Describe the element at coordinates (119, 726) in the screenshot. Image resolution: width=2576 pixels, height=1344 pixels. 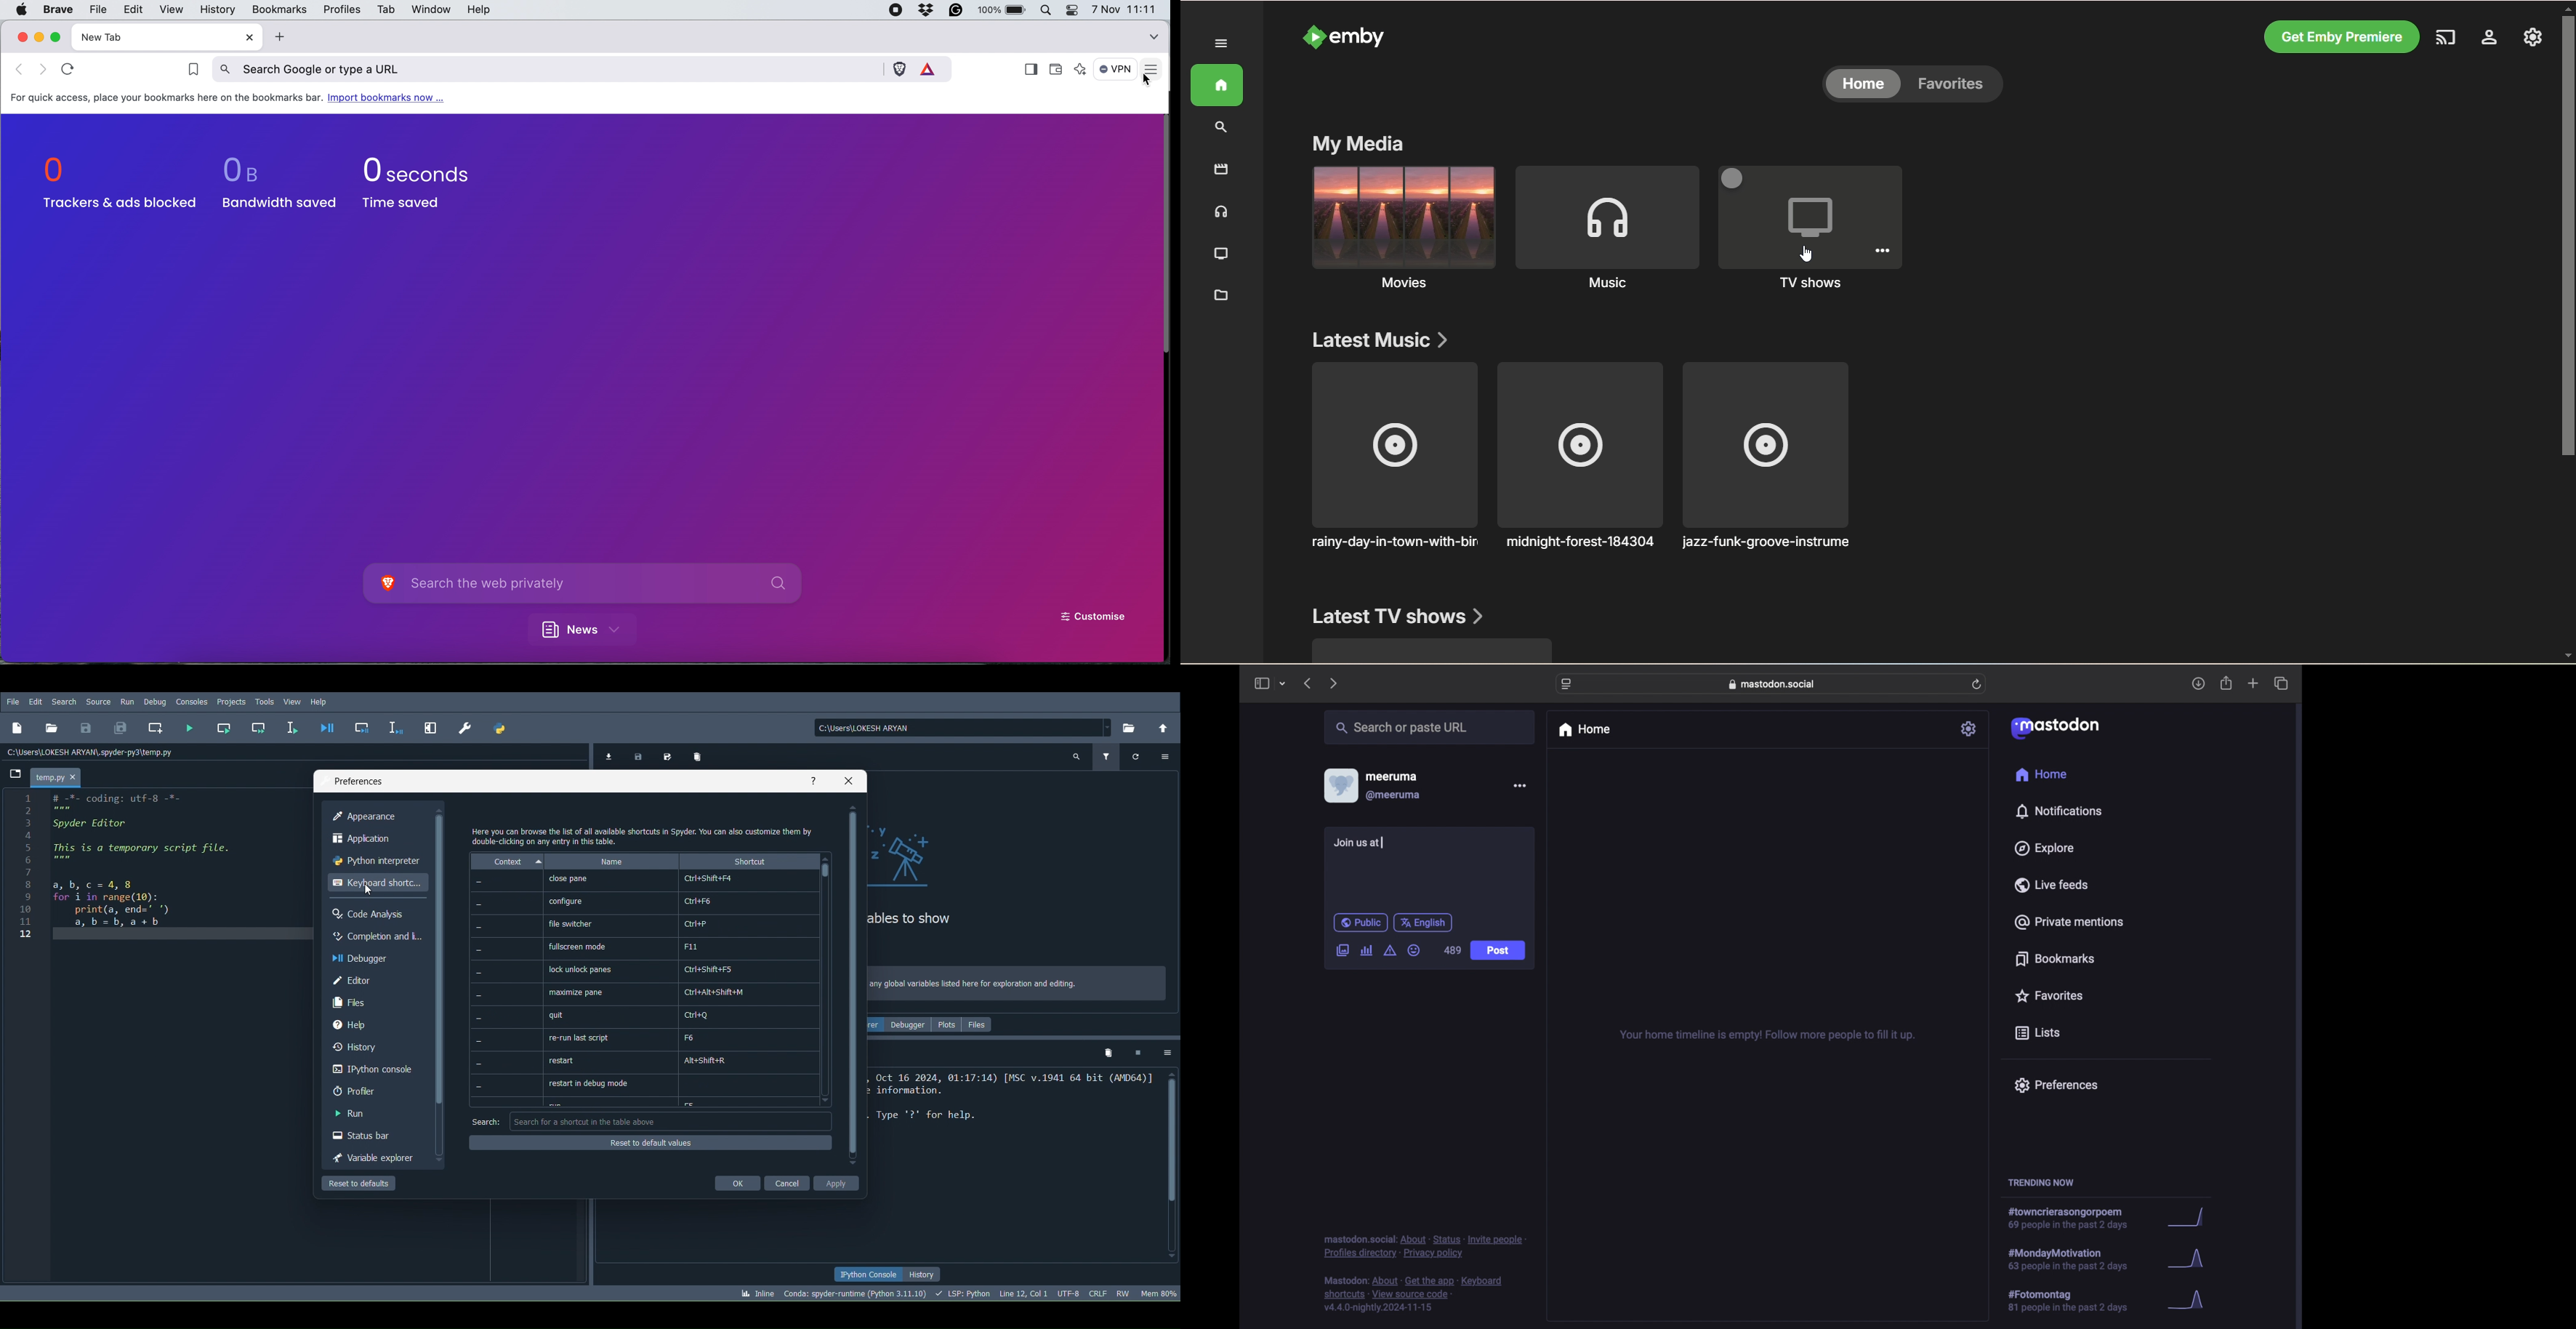
I see `Save all (Ctrl + Alt + S)` at that location.